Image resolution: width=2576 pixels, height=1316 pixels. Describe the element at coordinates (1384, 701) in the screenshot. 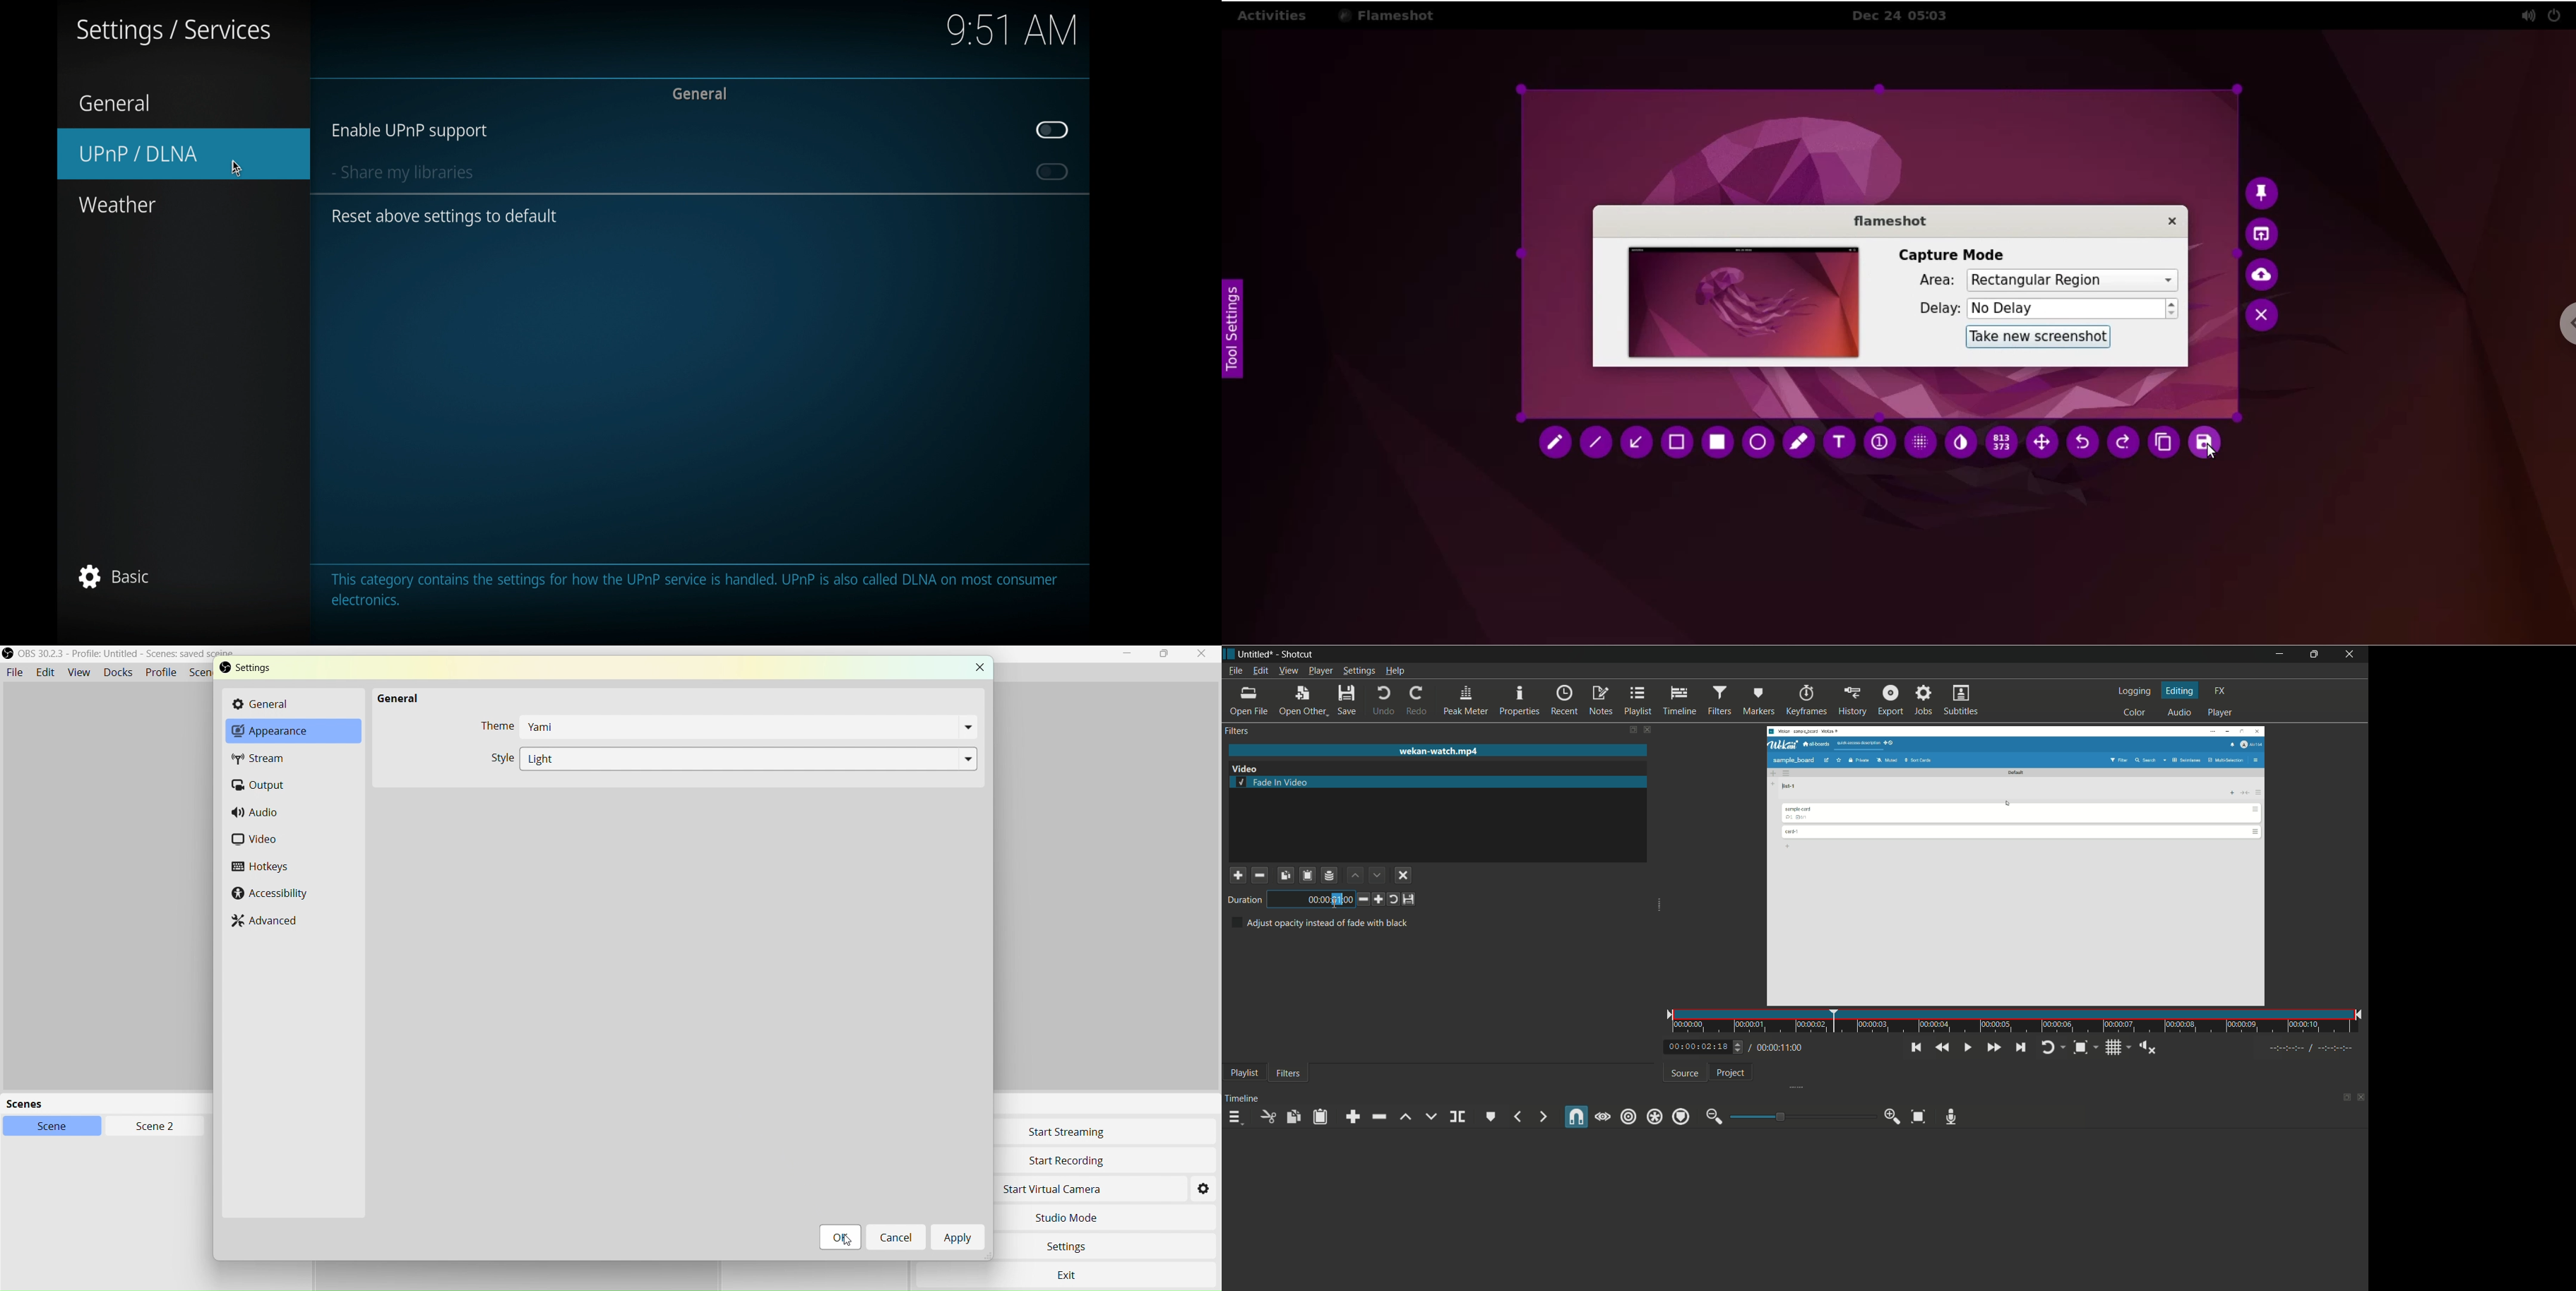

I see `undo` at that location.